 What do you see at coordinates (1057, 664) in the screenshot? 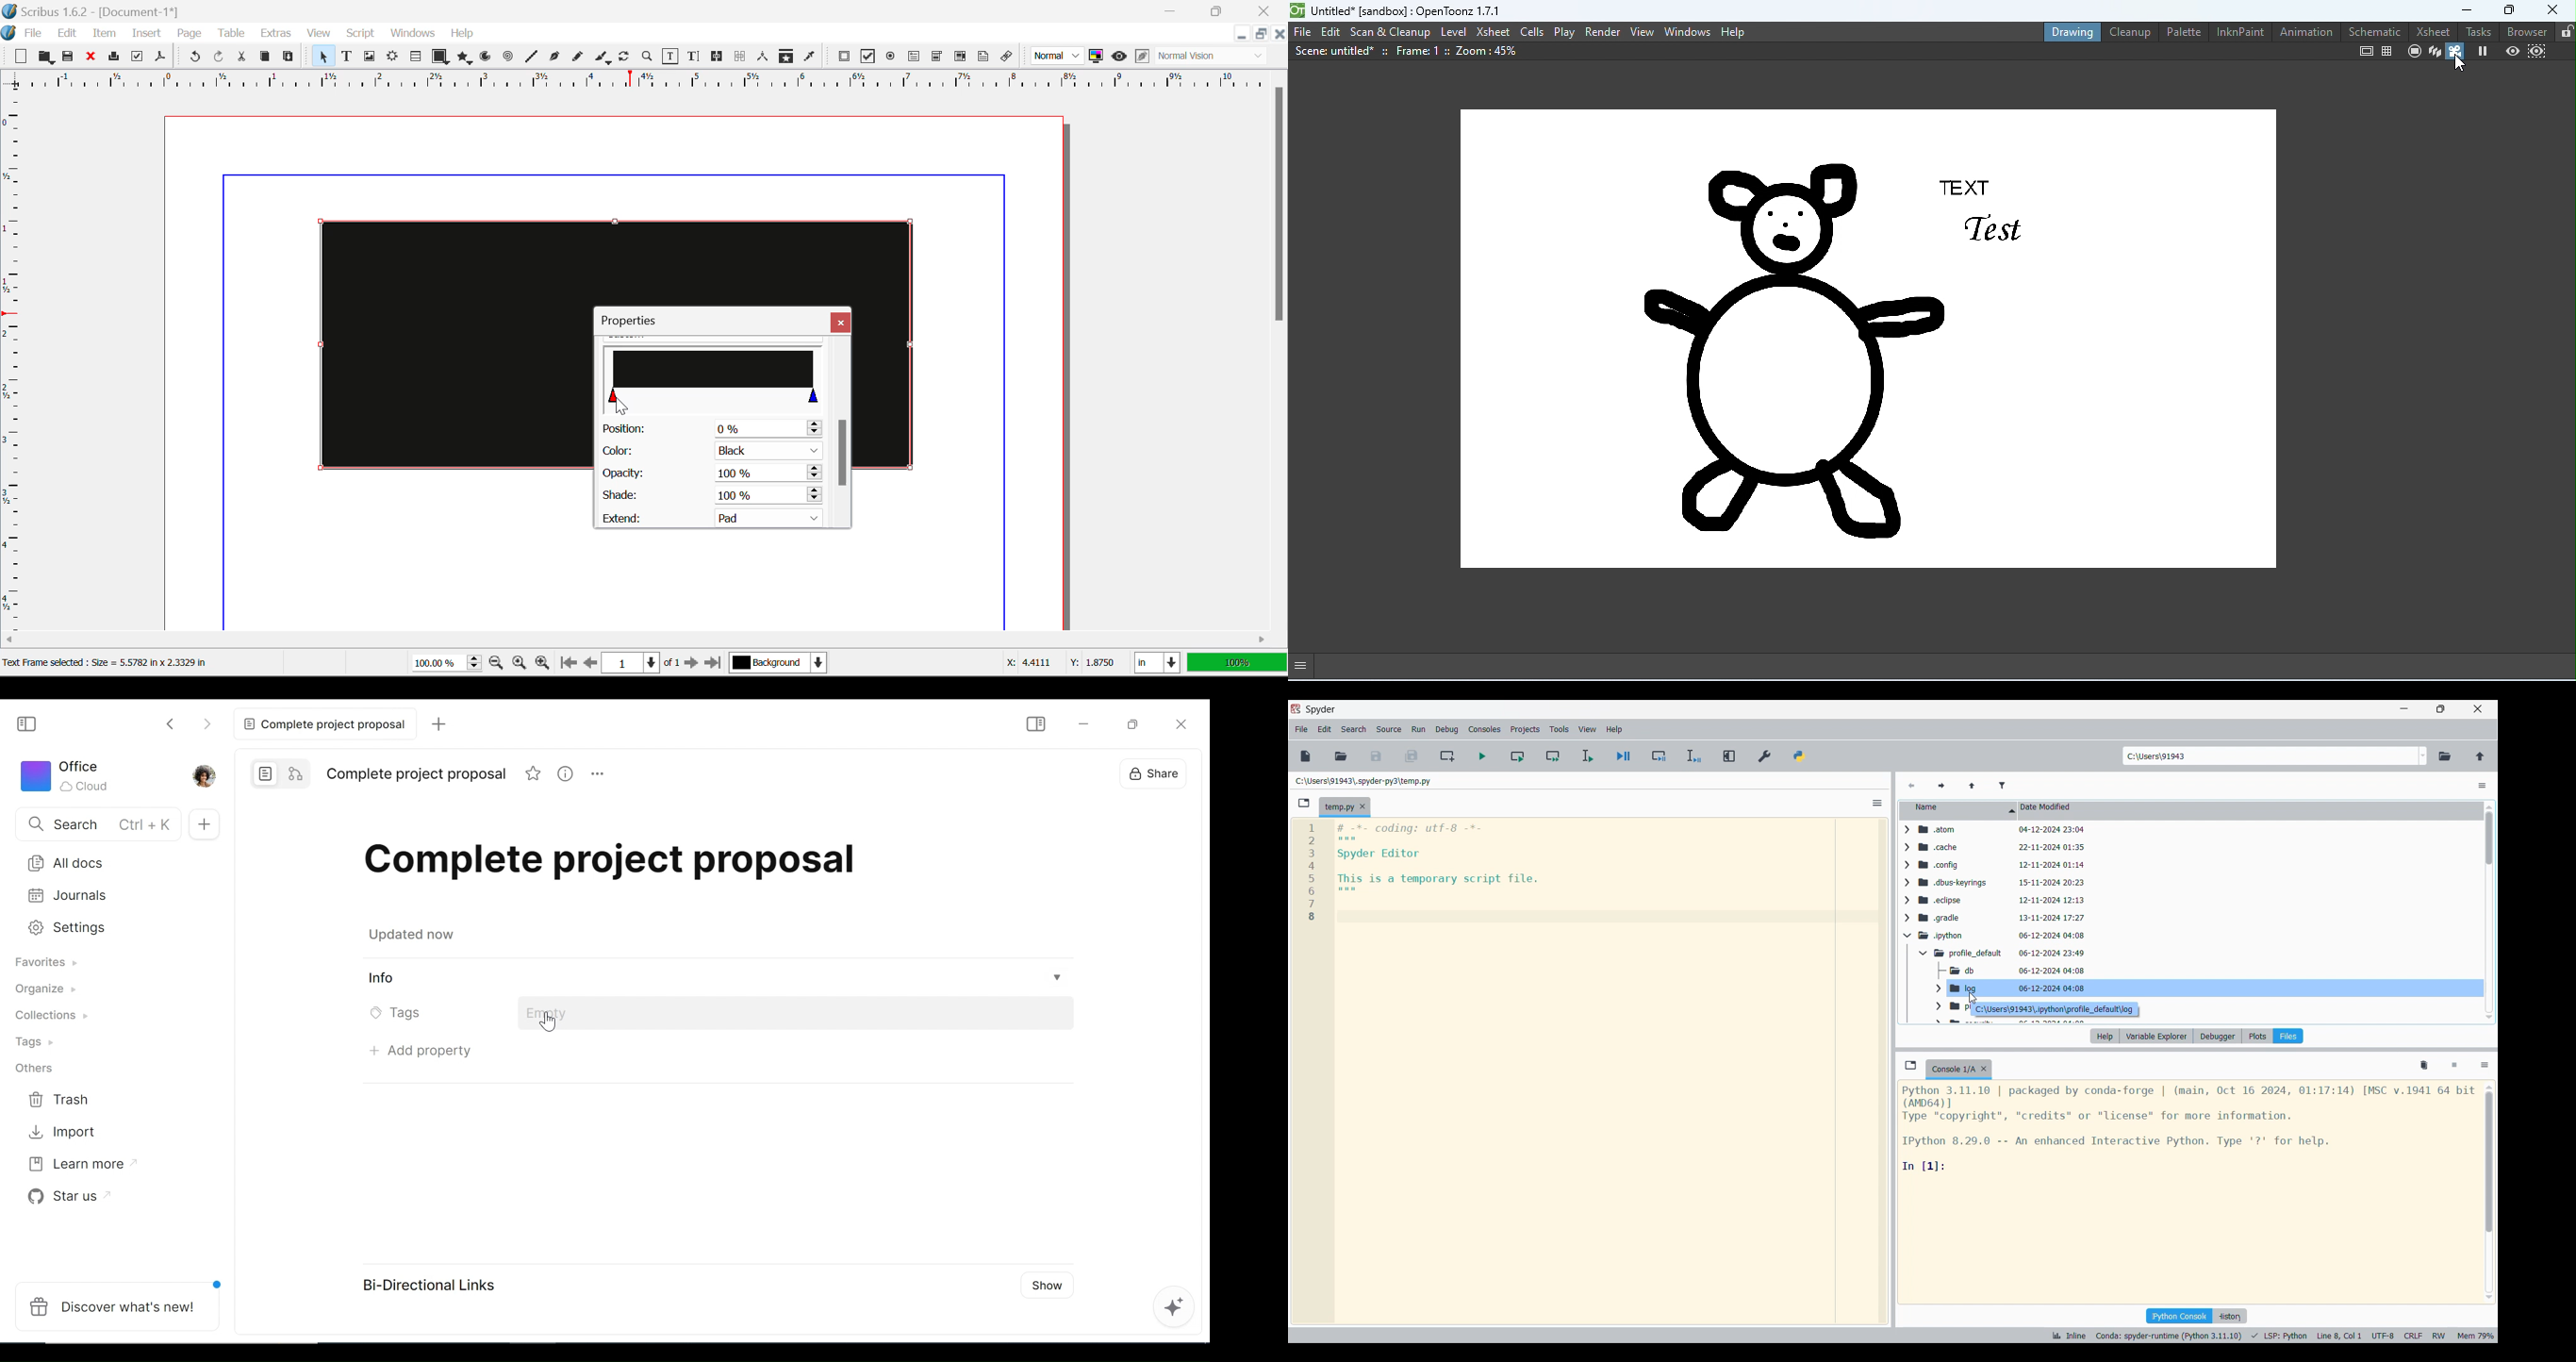
I see `Cursor Coordinates` at bounding box center [1057, 664].